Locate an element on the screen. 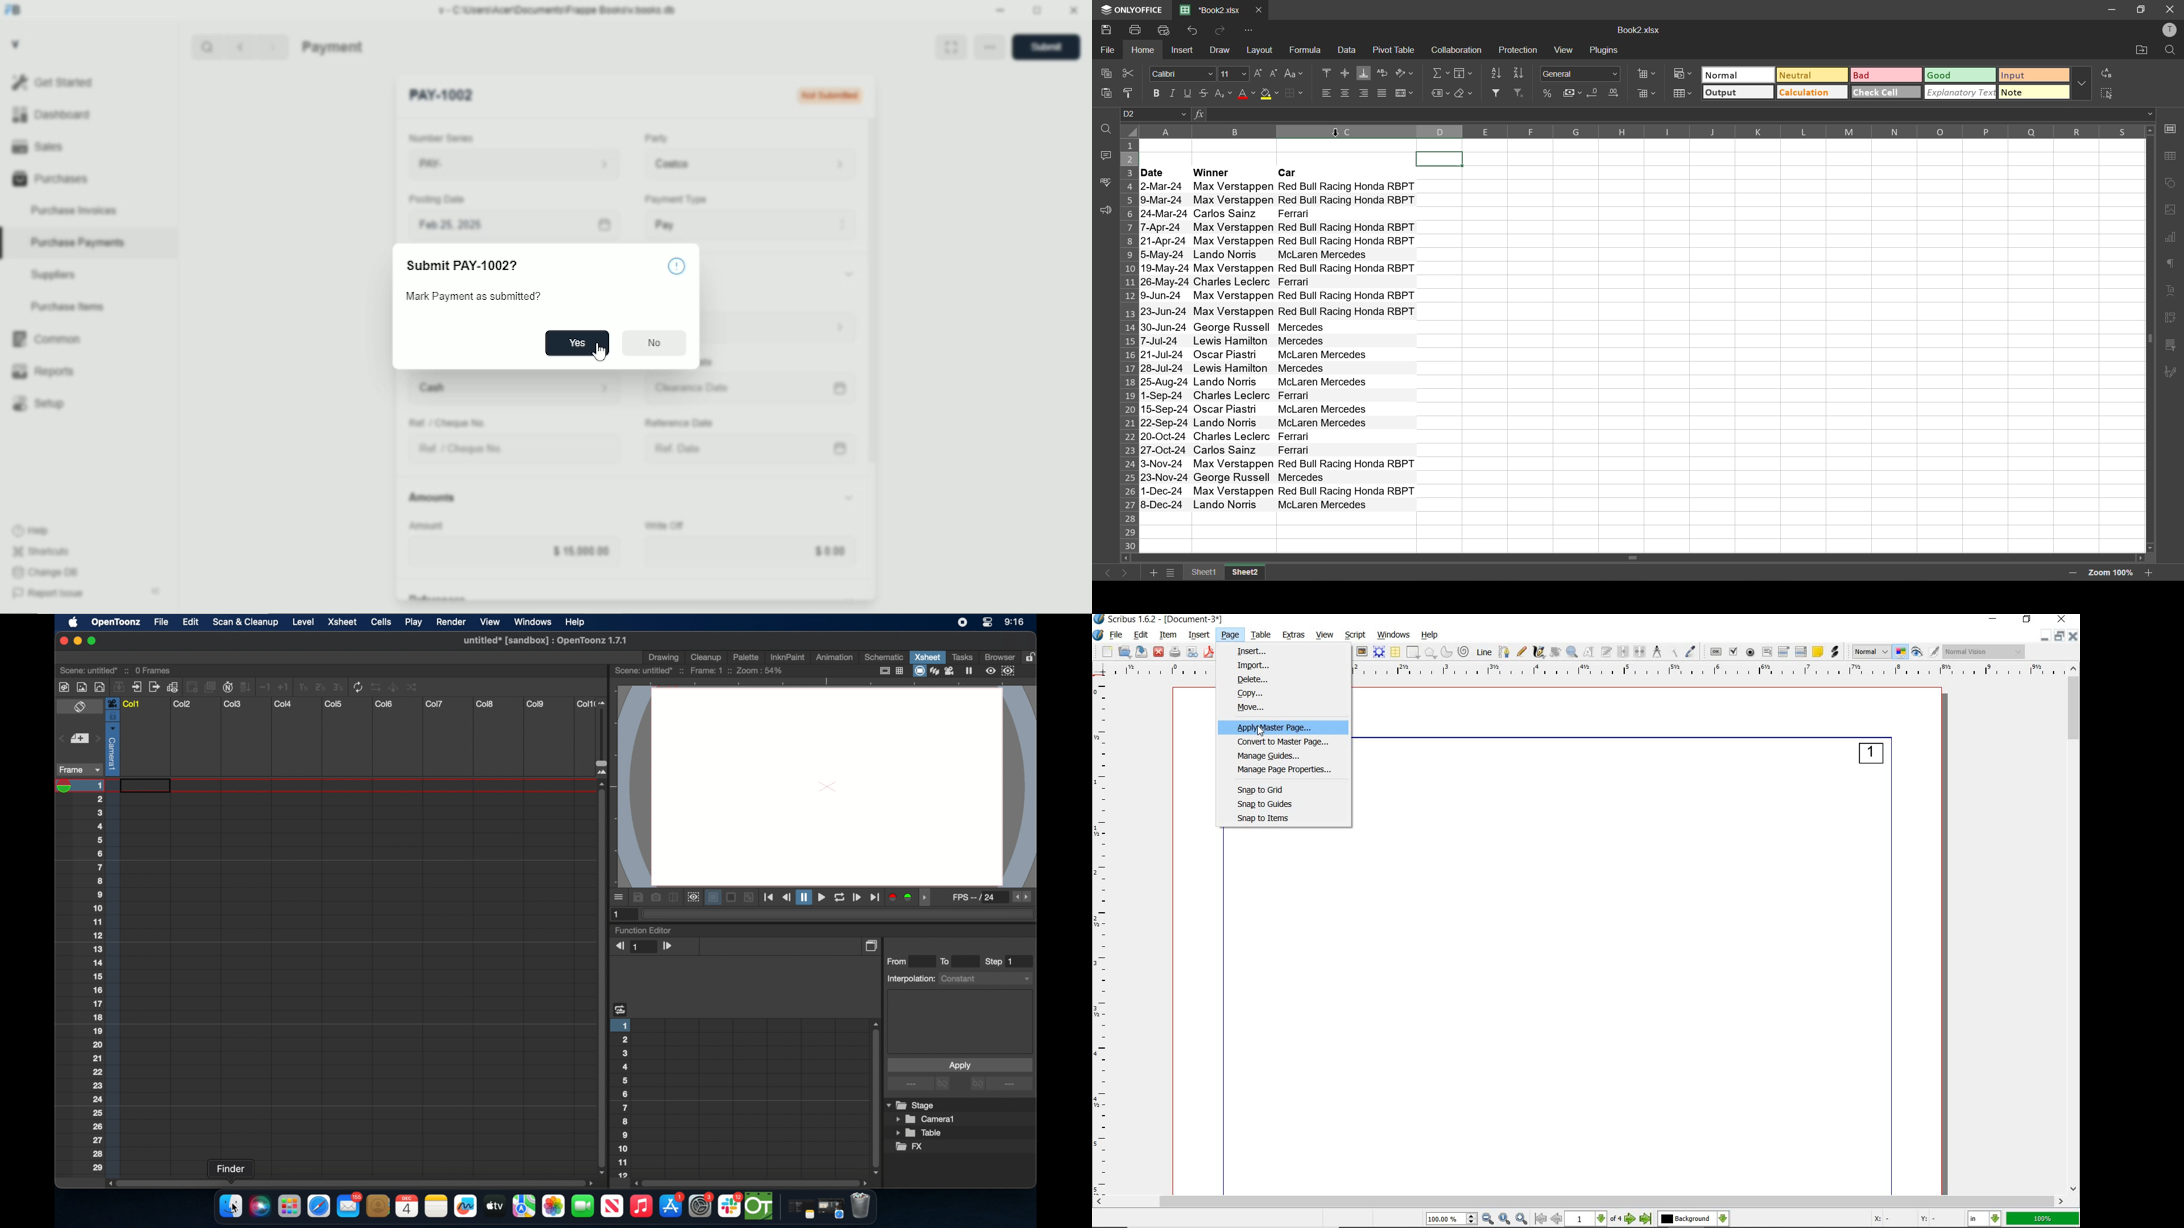 Image resolution: width=2184 pixels, height=1232 pixels. calendar is located at coordinates (406, 1206).